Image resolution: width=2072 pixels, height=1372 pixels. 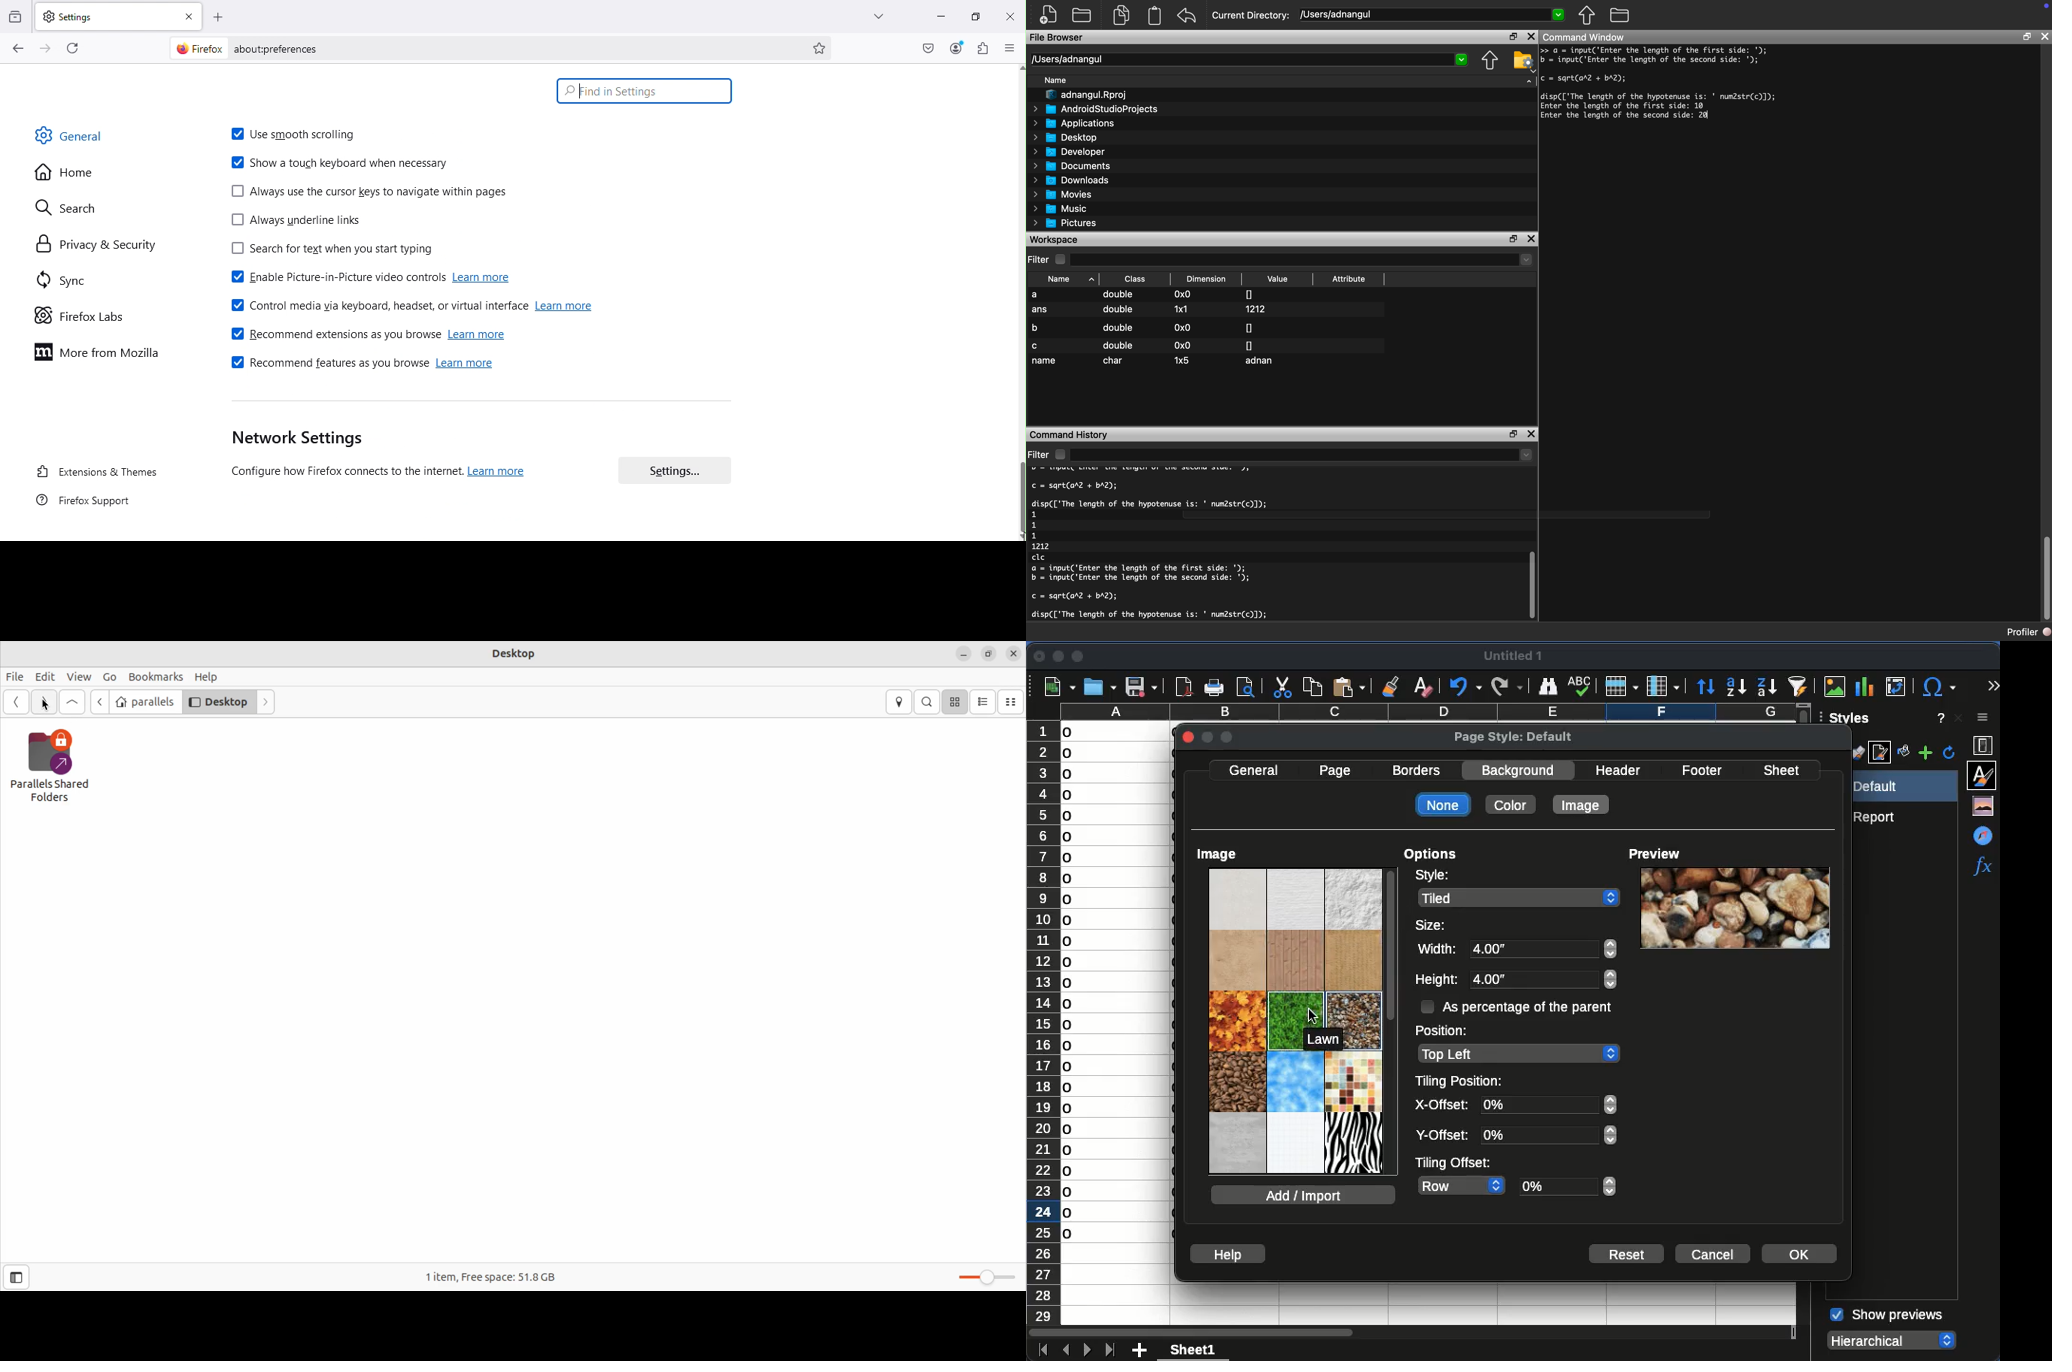 I want to click on clone formatting, so click(x=1391, y=686).